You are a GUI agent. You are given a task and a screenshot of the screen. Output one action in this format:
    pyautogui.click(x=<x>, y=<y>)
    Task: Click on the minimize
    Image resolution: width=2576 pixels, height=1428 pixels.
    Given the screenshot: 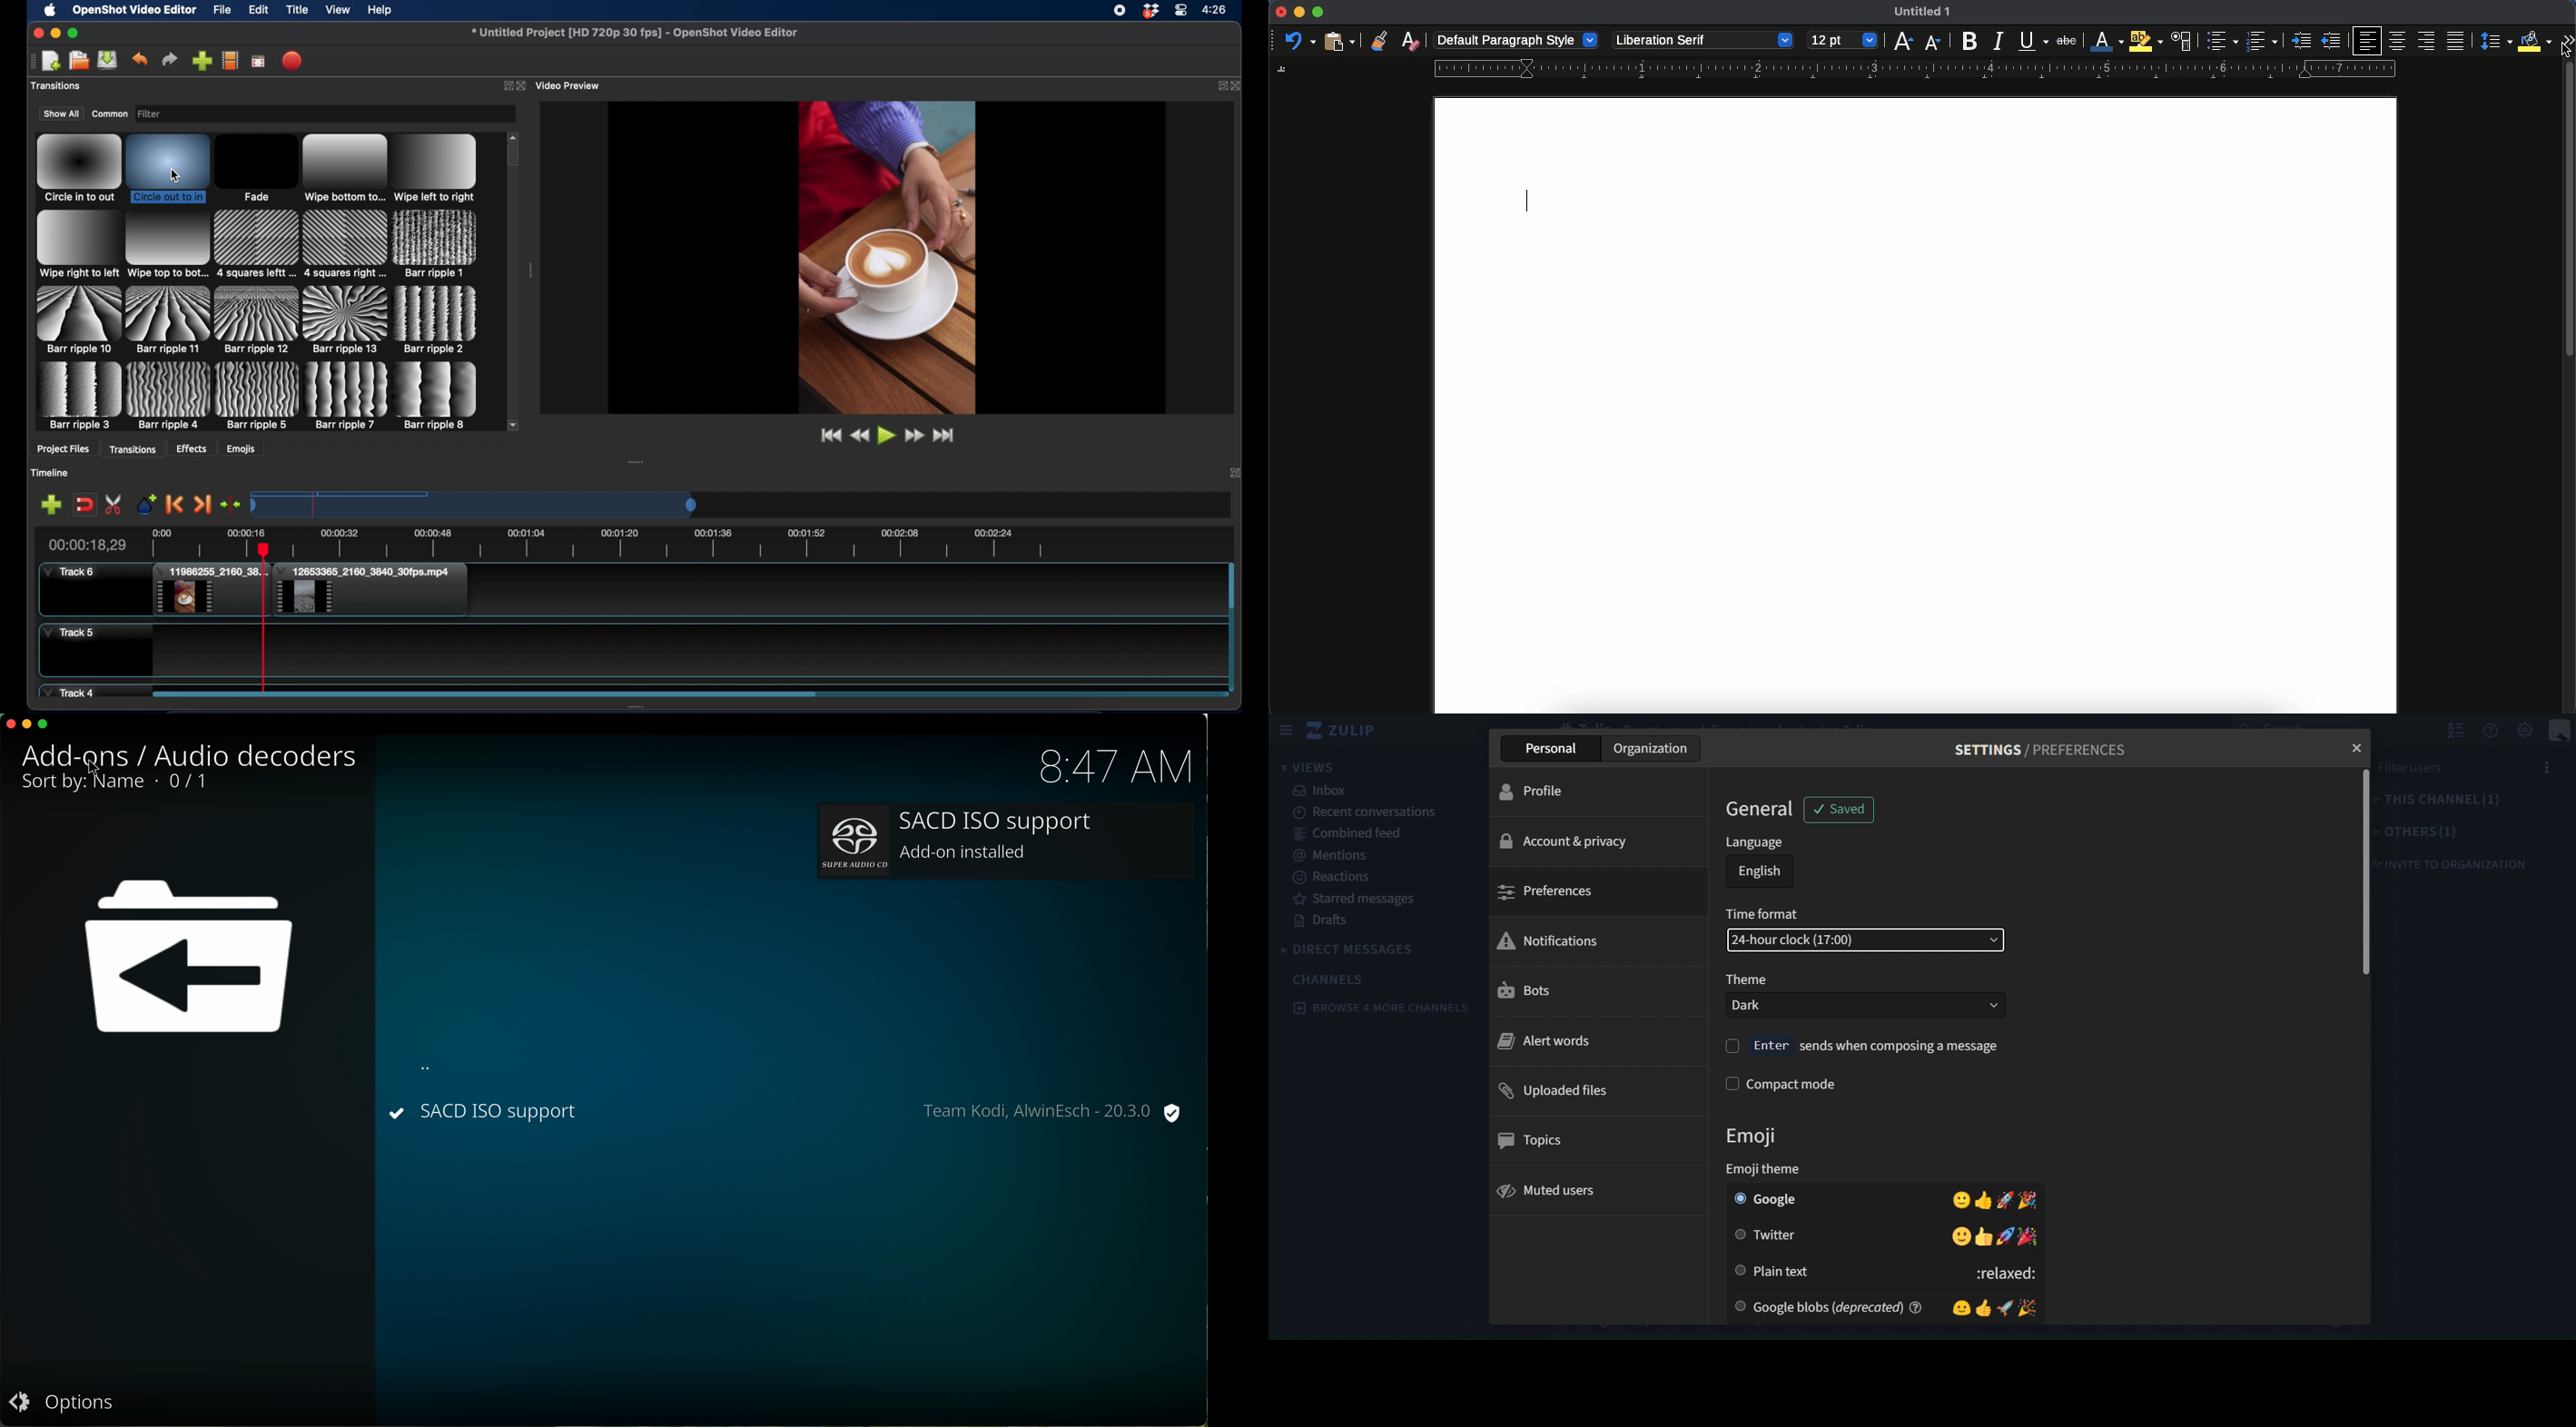 What is the action you would take?
    pyautogui.click(x=55, y=33)
    